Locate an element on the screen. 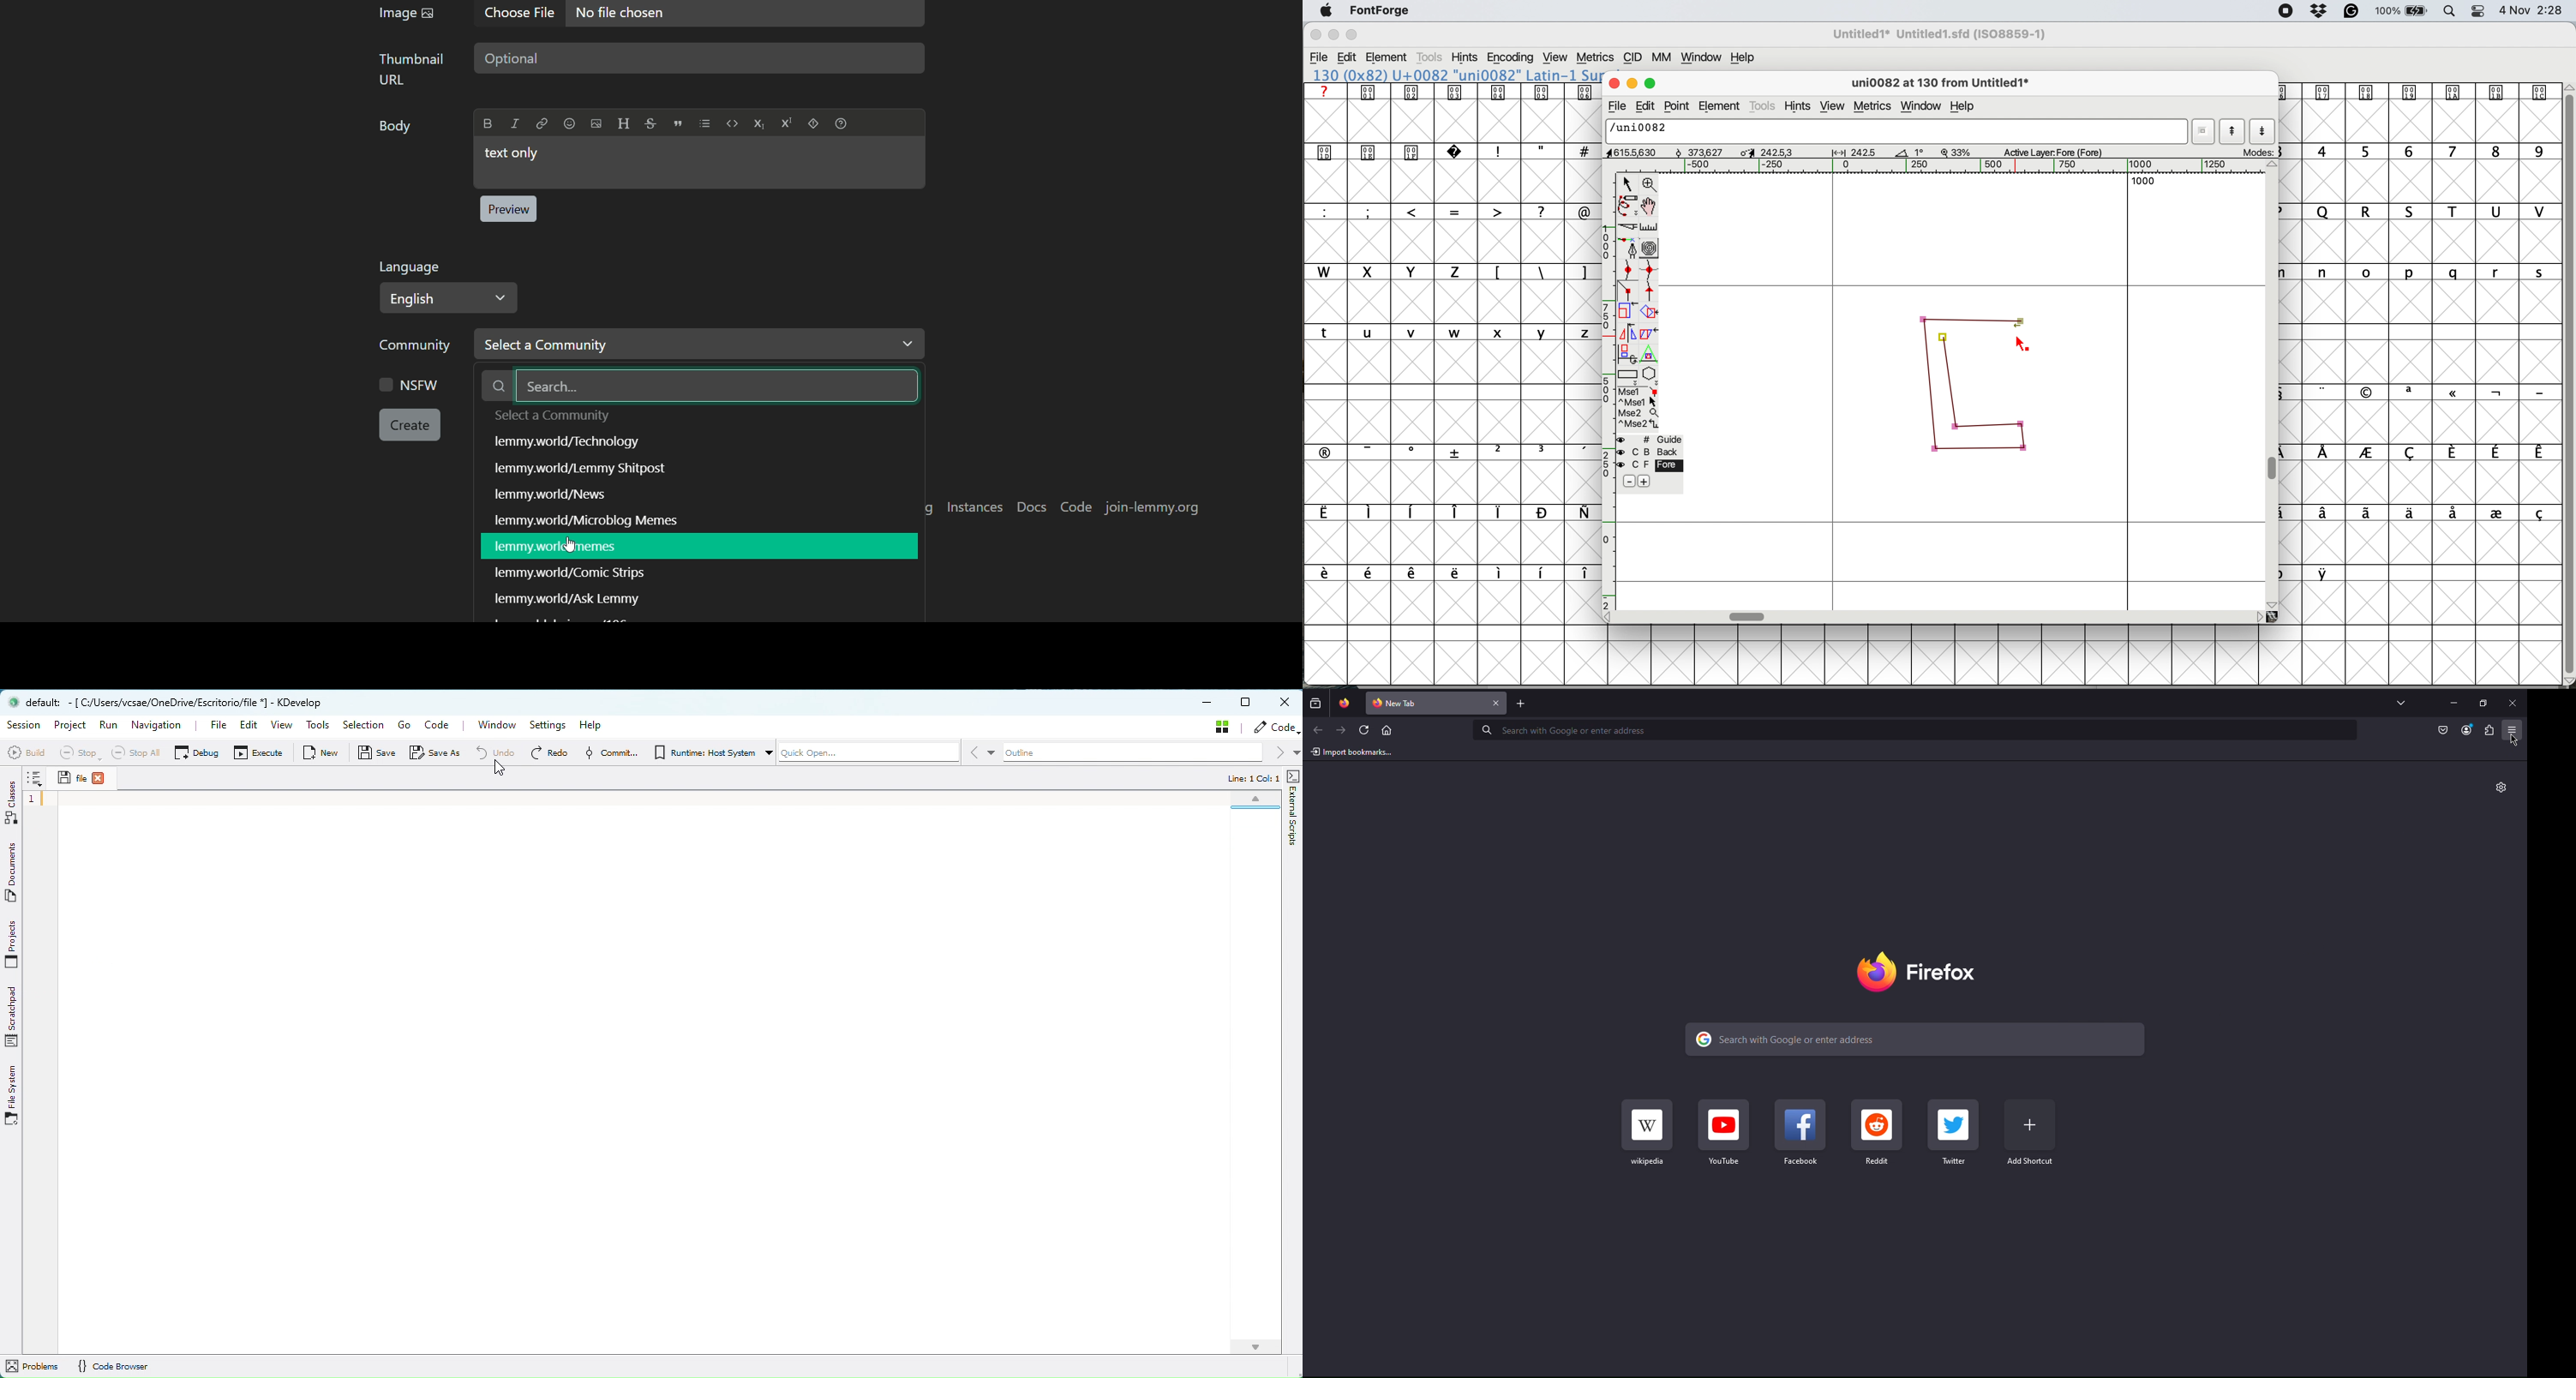  scroll by hand is located at coordinates (1651, 206).